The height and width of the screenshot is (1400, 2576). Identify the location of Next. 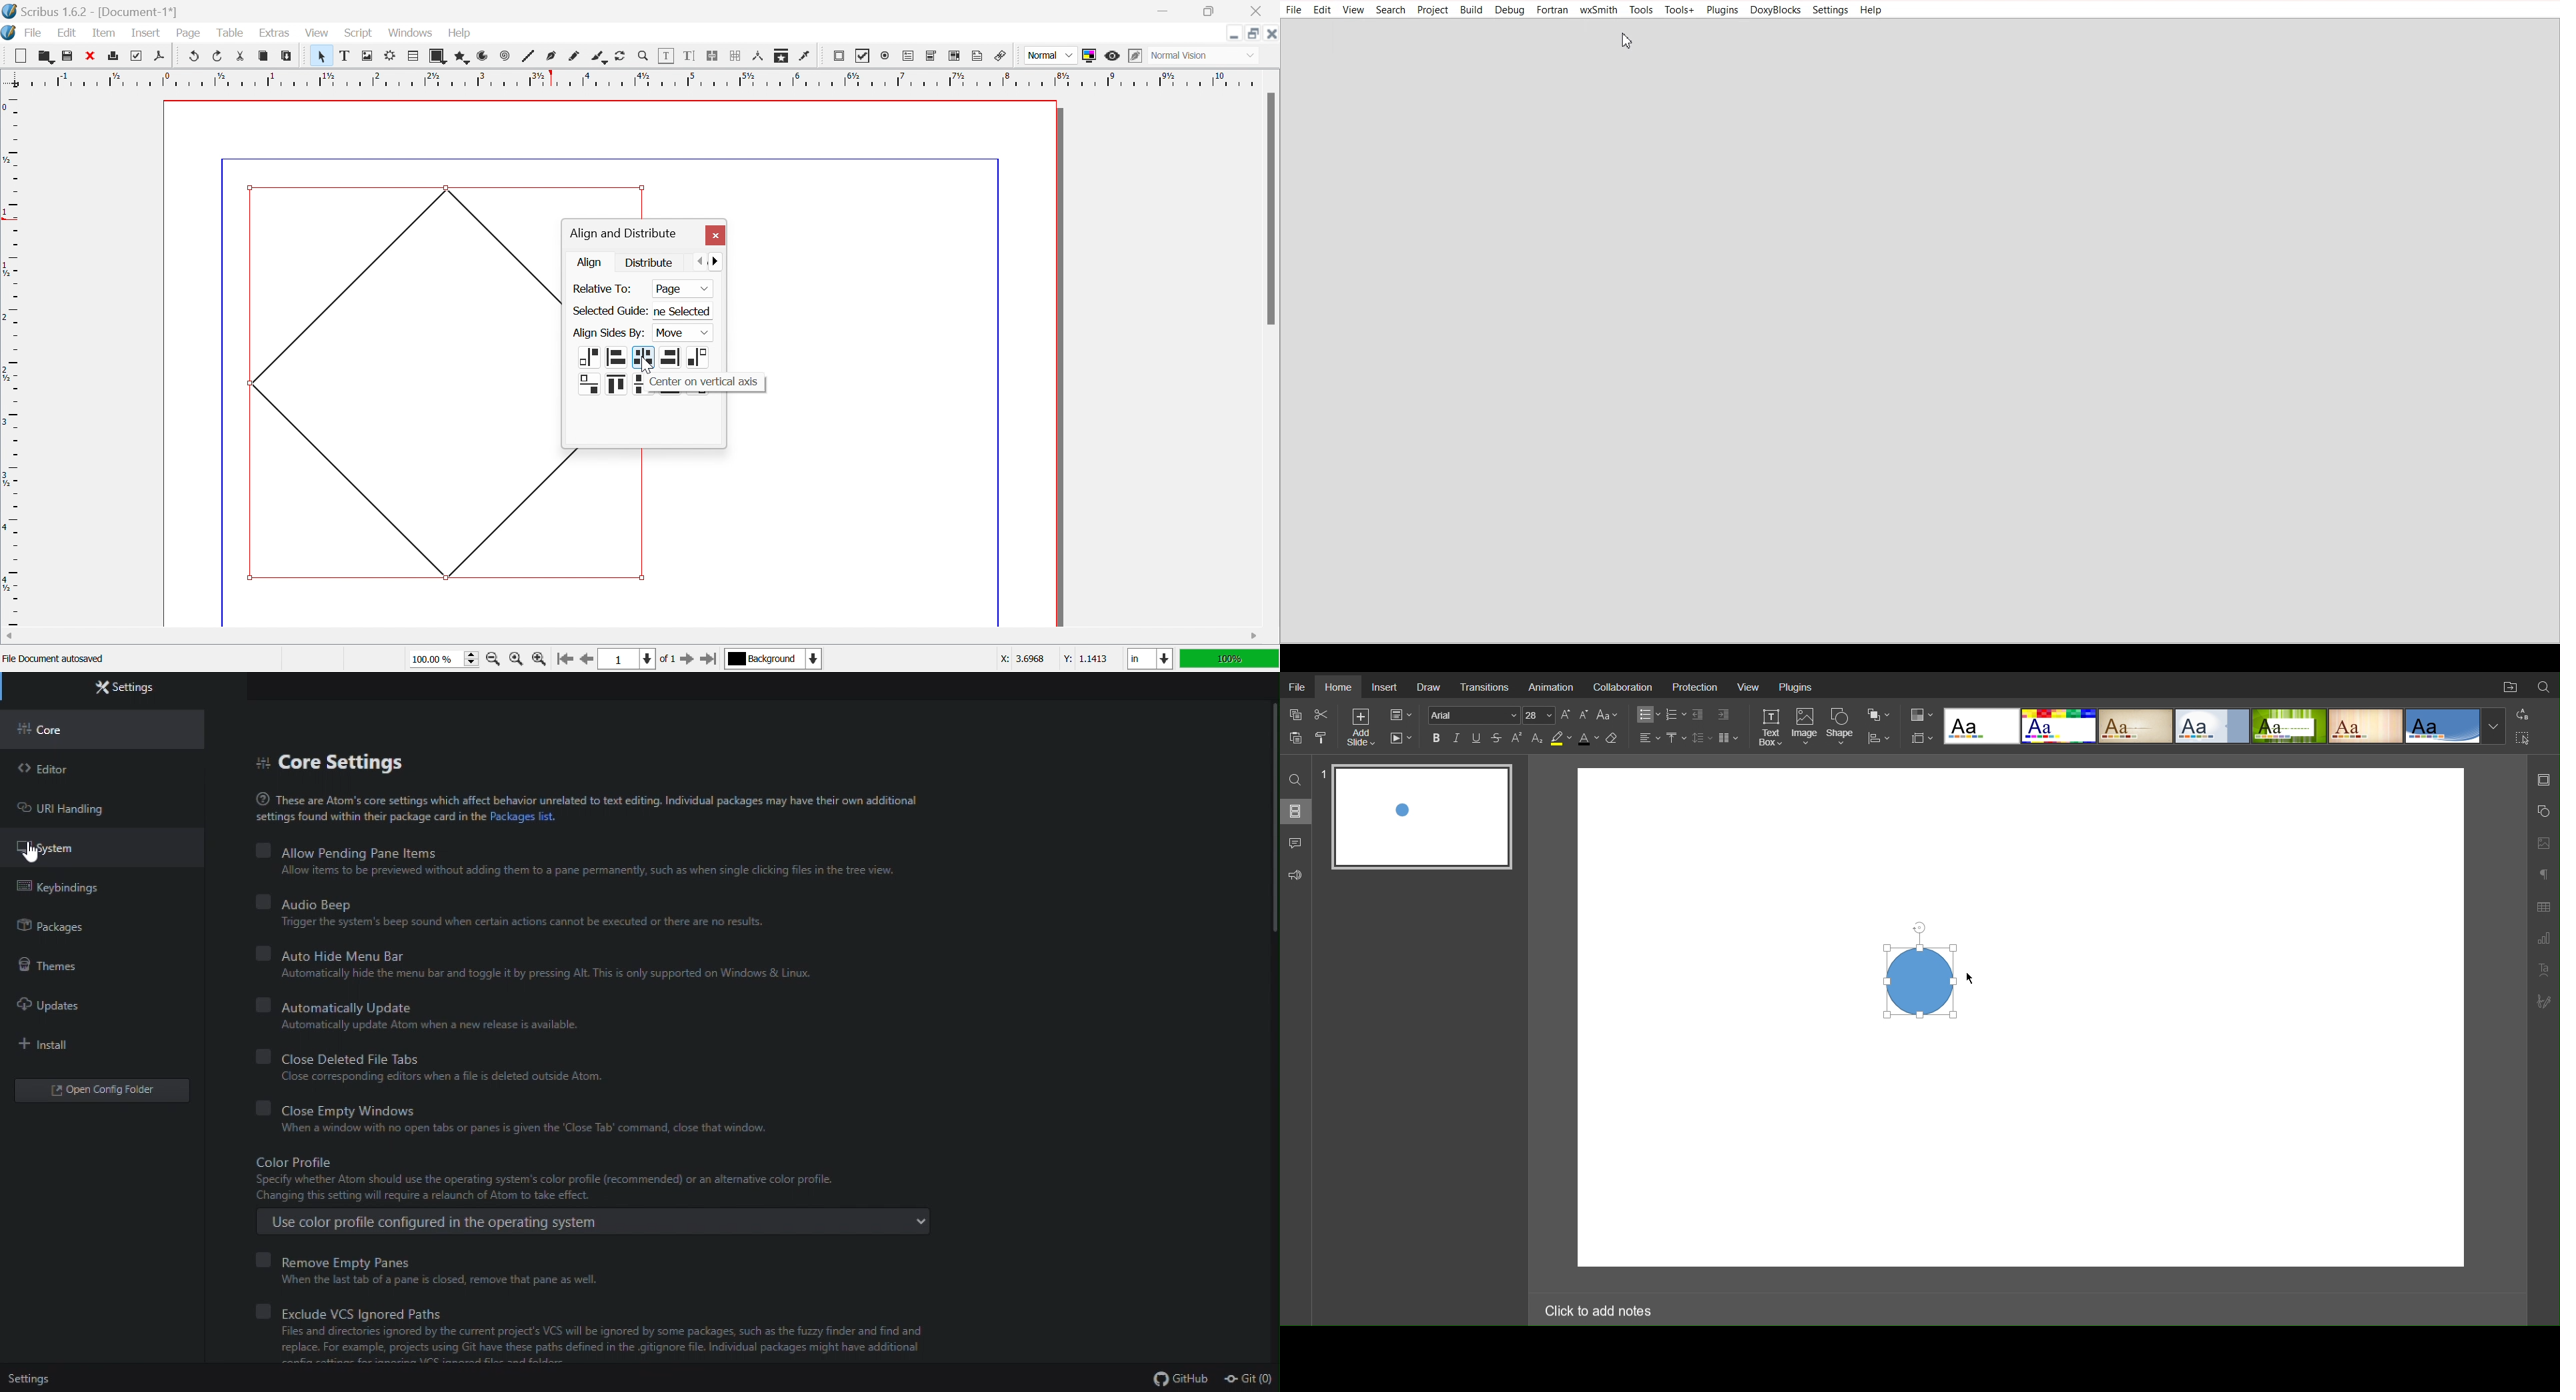
(721, 260).